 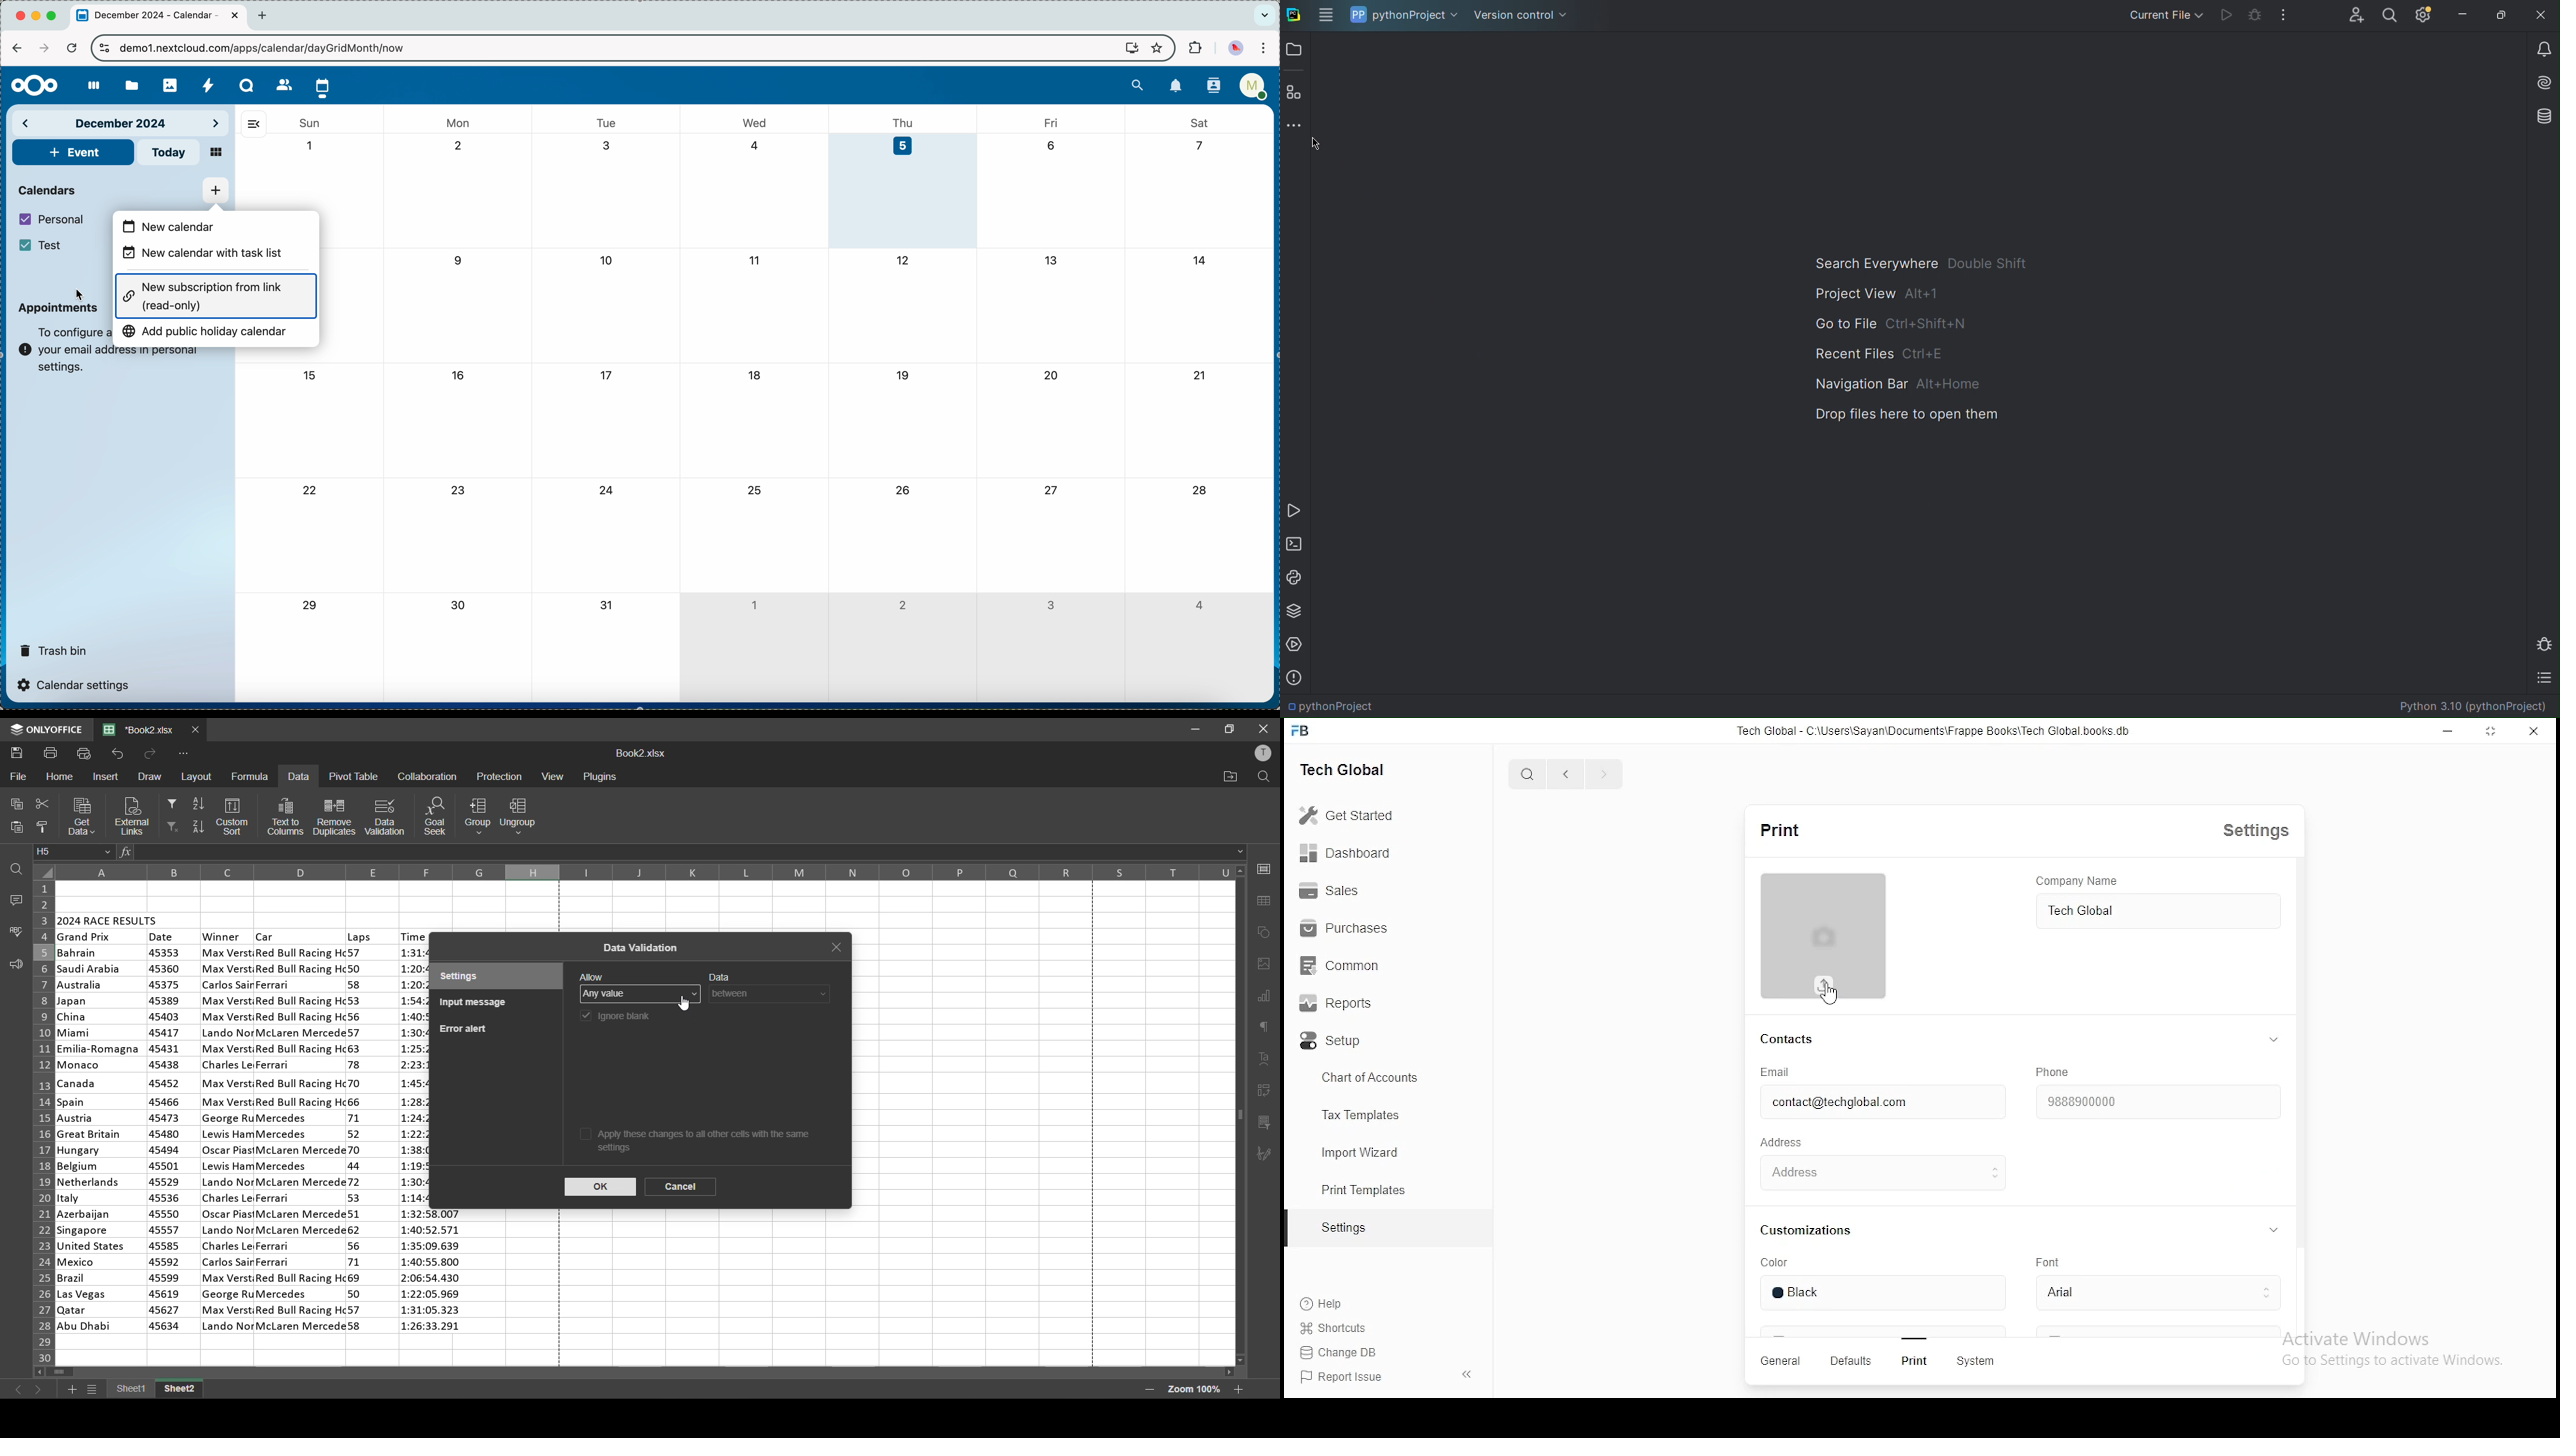 What do you see at coordinates (1326, 14) in the screenshot?
I see `Application Menu` at bounding box center [1326, 14].